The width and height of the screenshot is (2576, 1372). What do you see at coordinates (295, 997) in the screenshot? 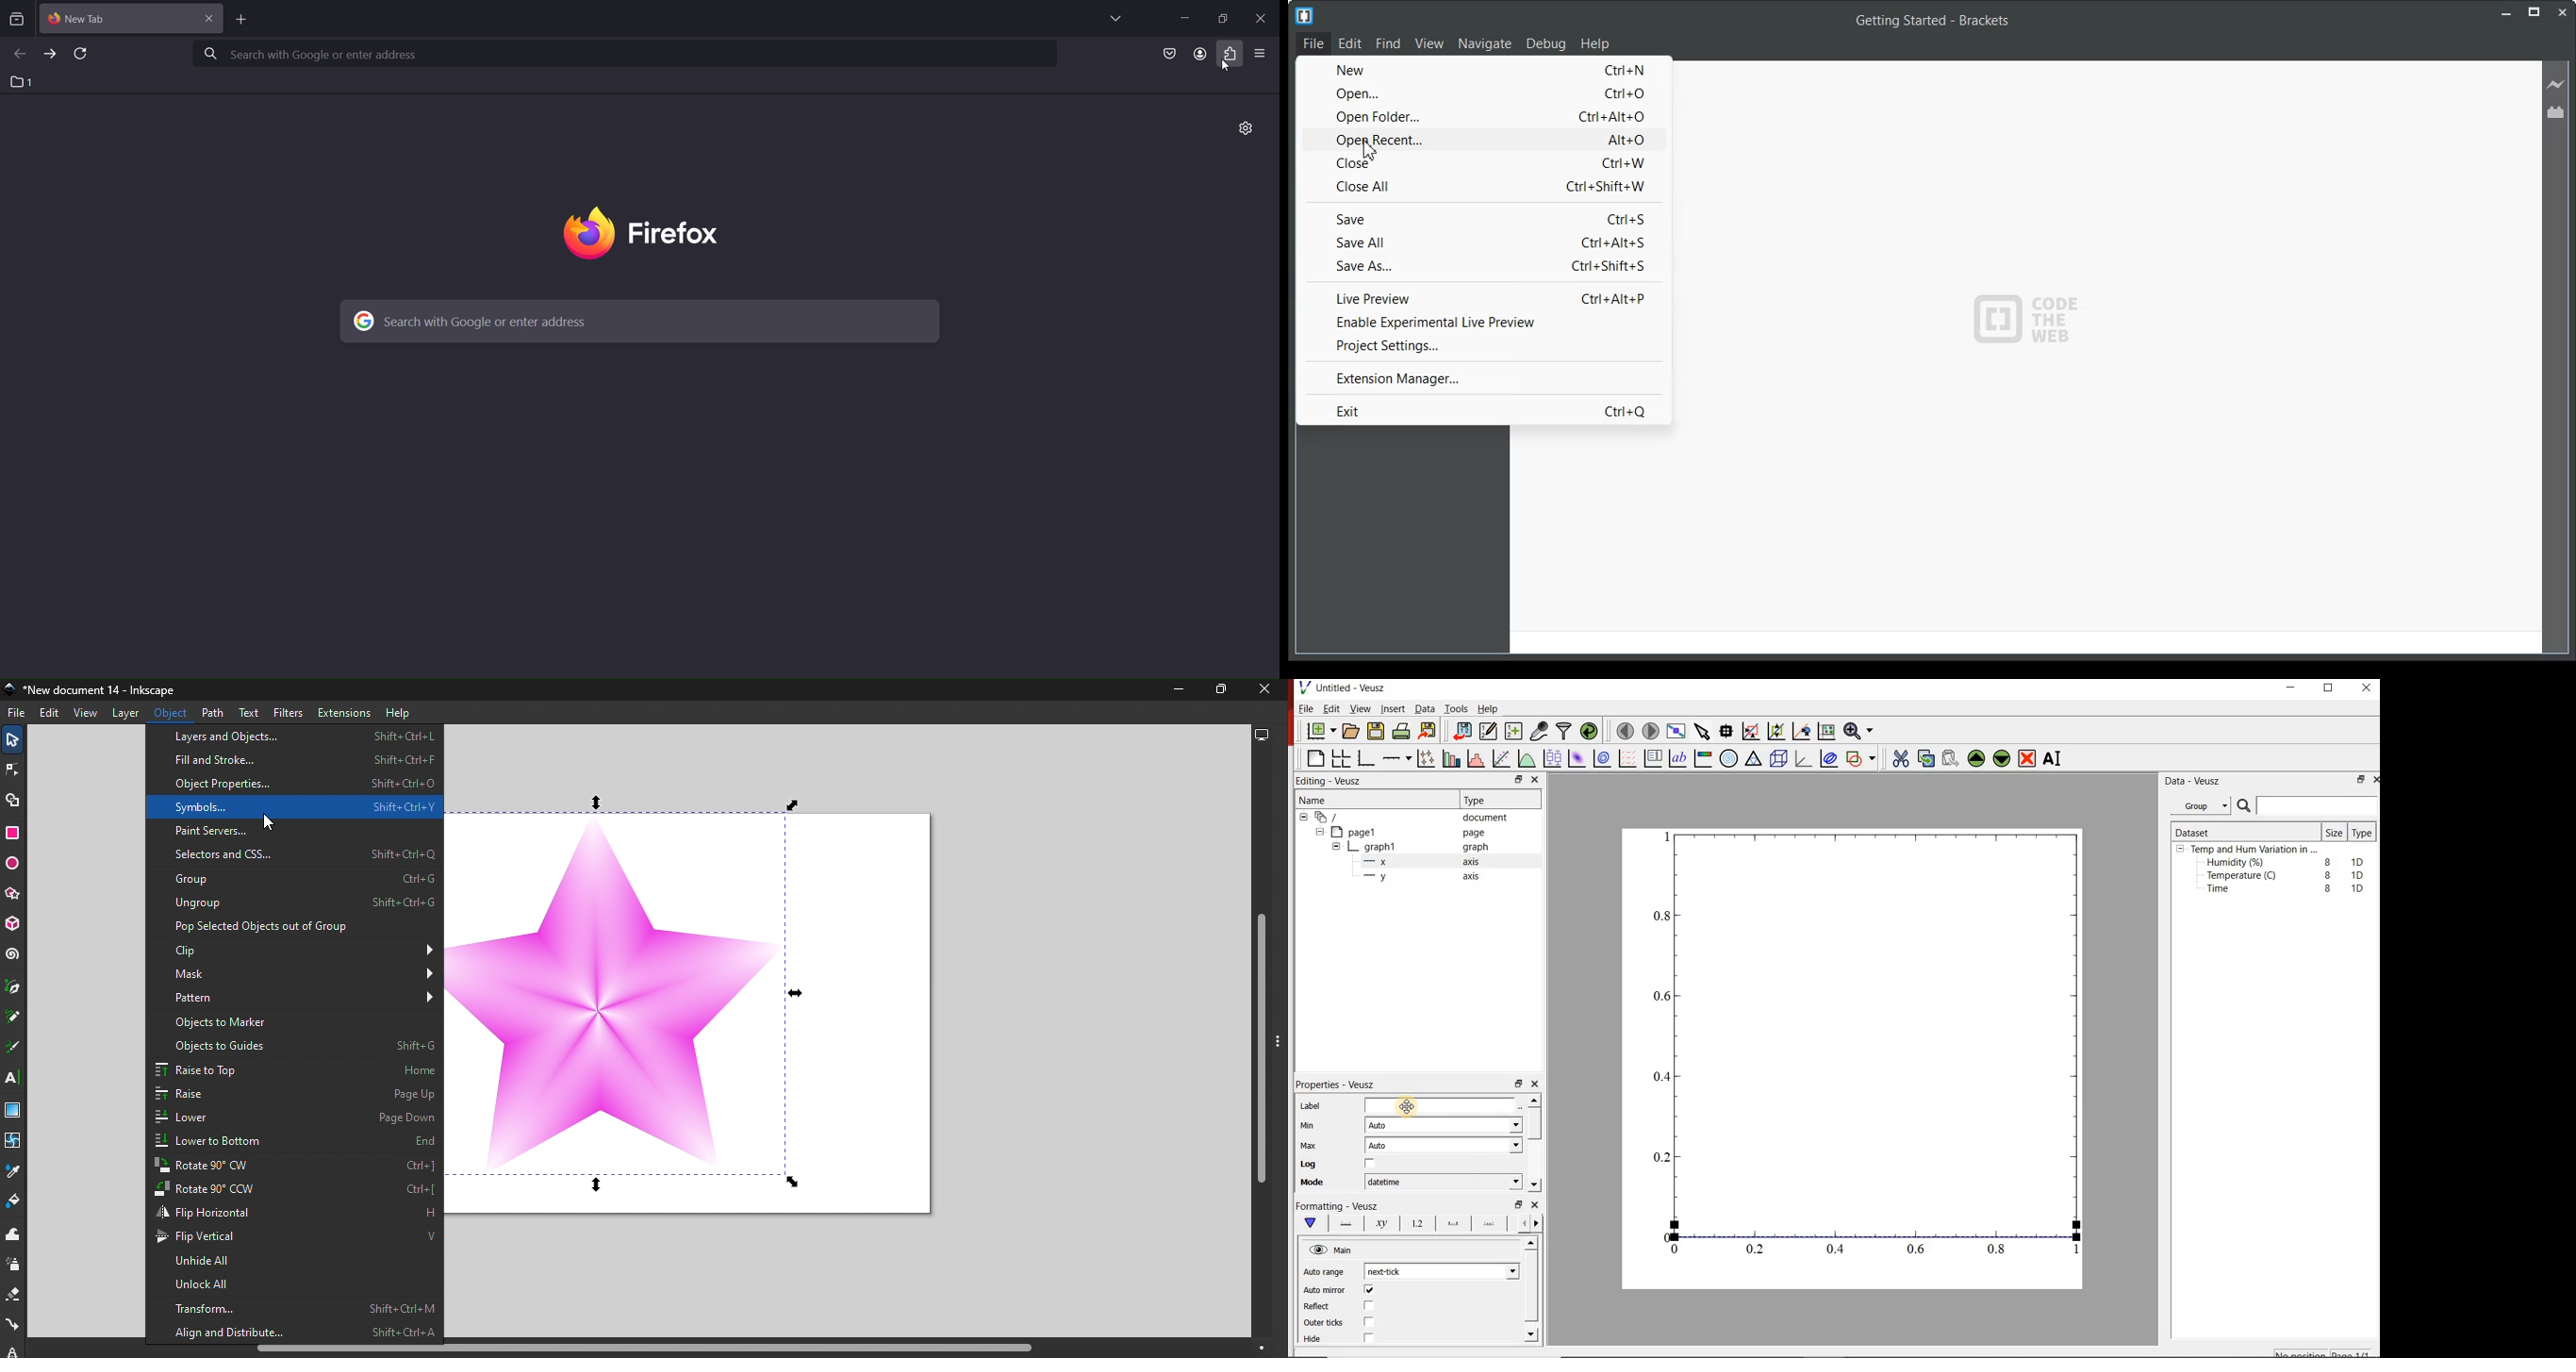
I see `Pattern` at bounding box center [295, 997].